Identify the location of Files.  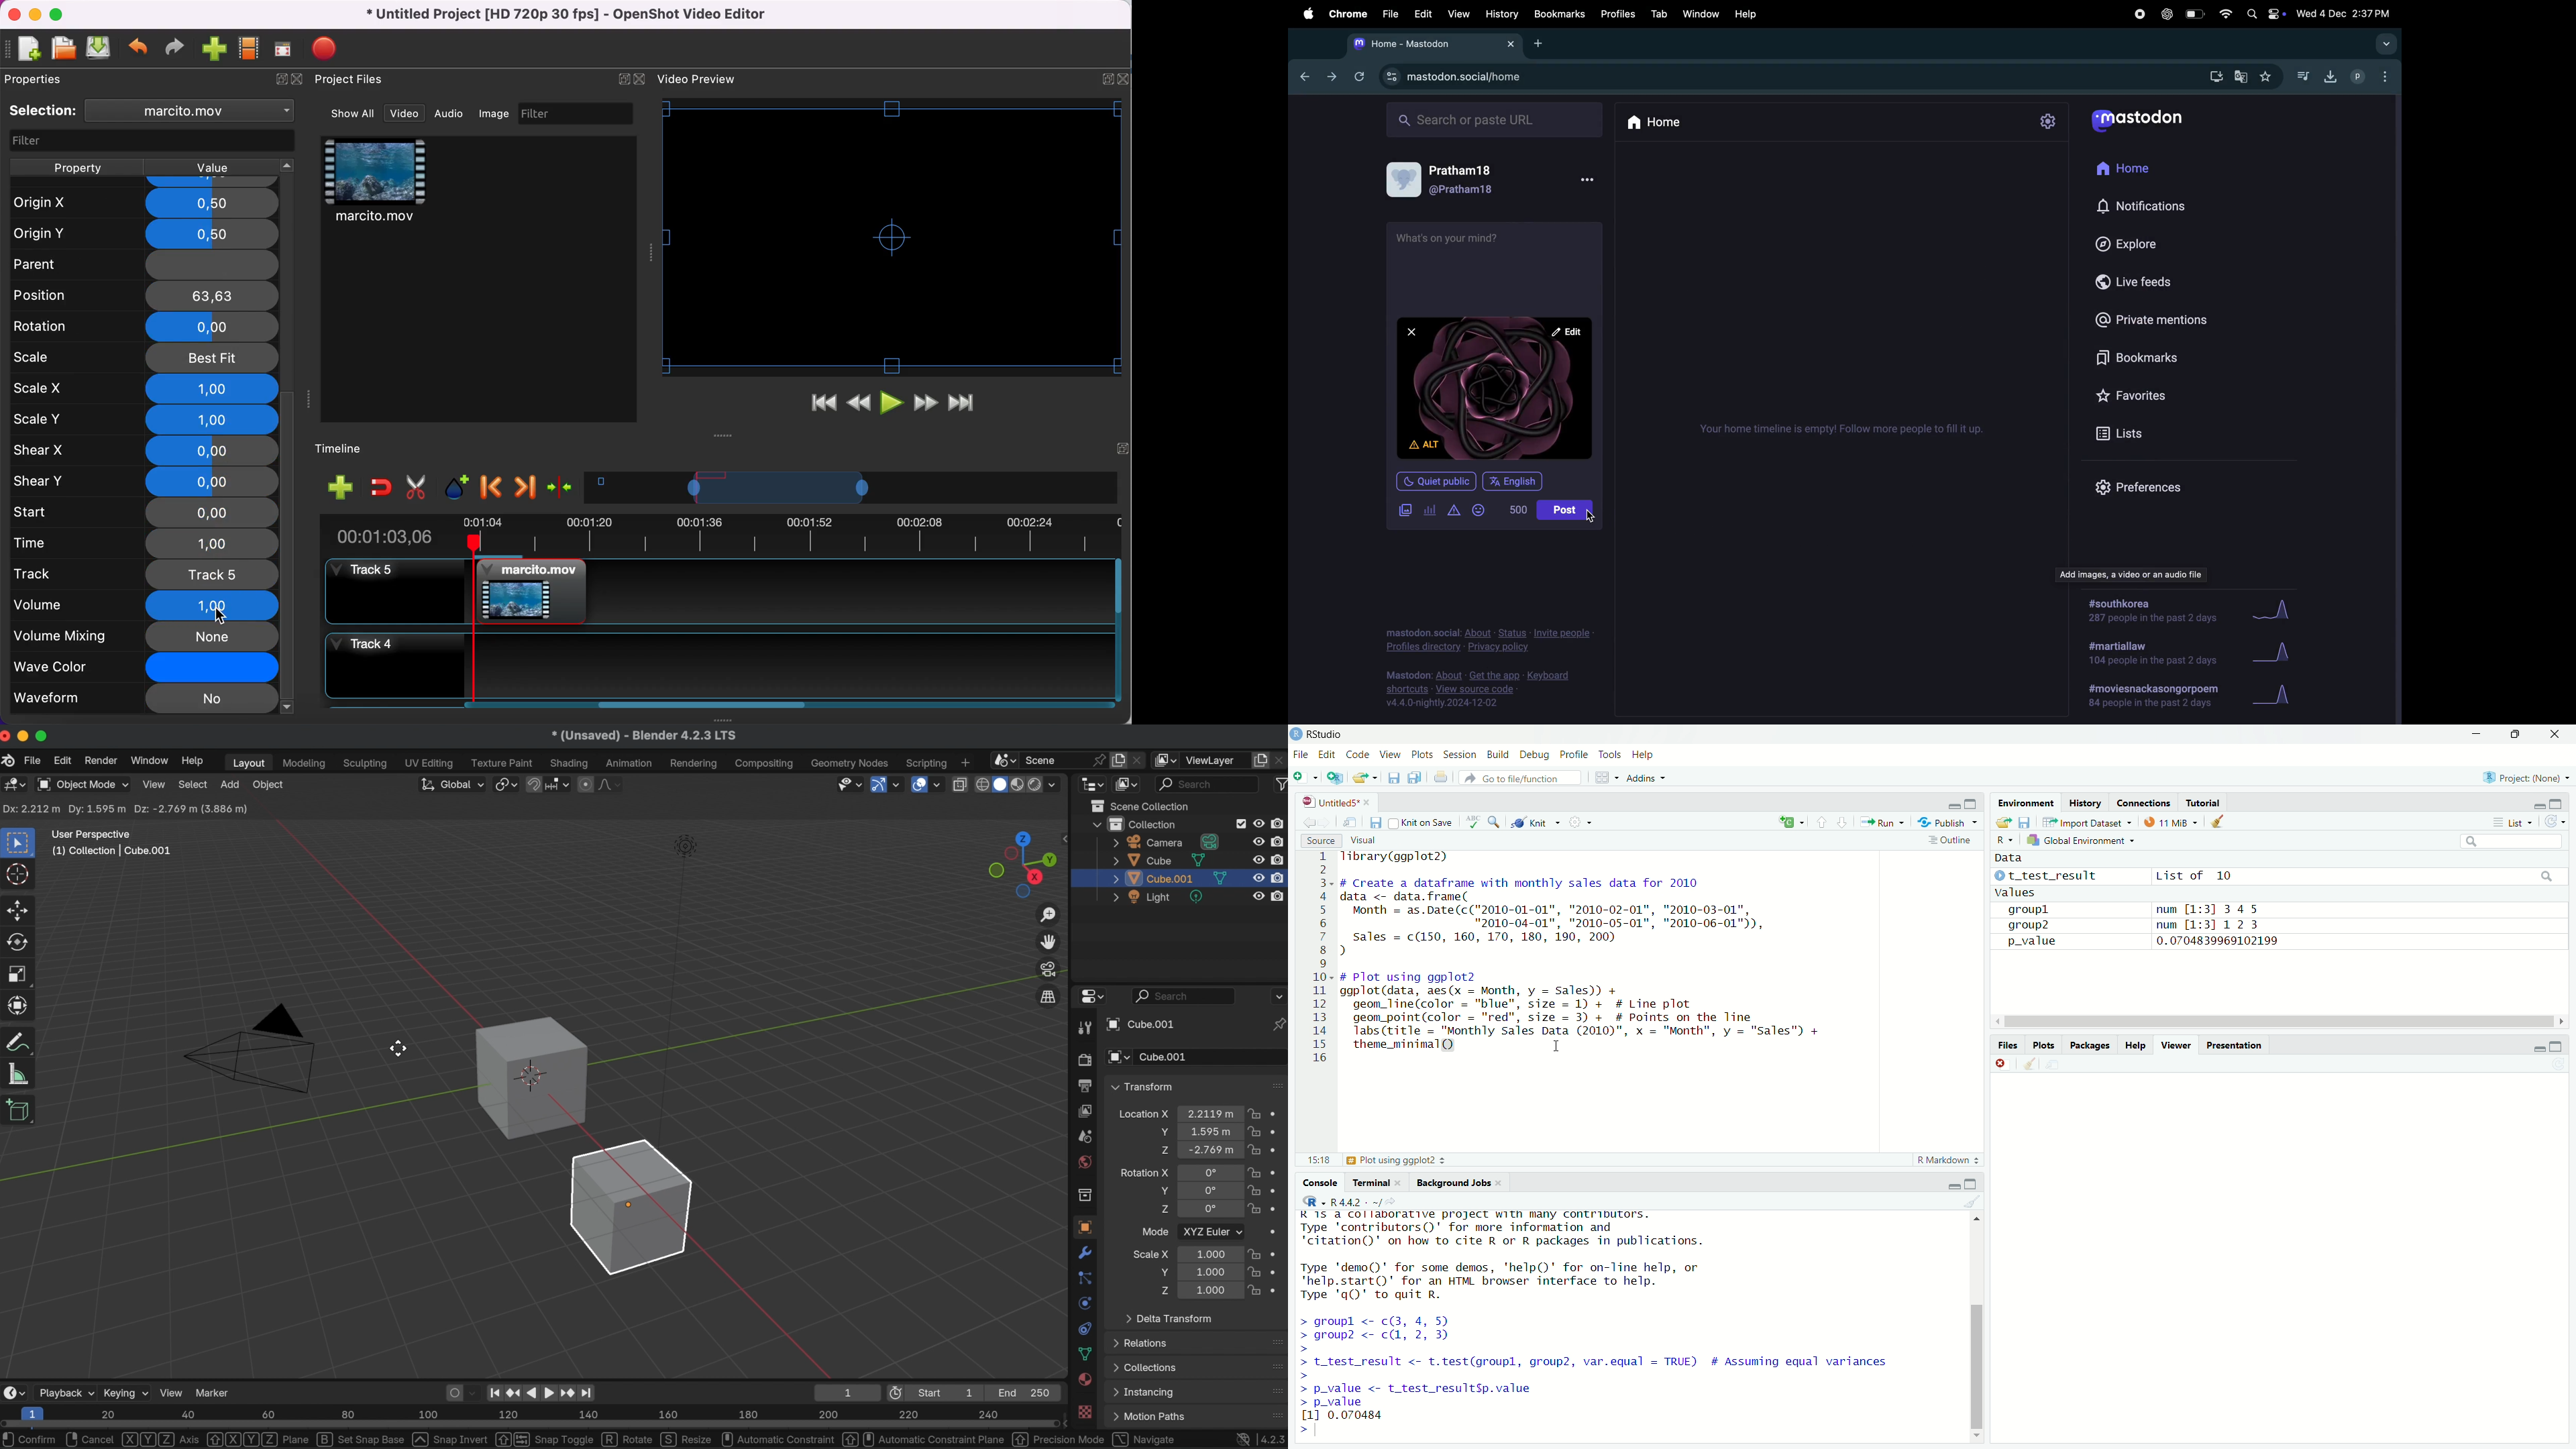
(1388, 13).